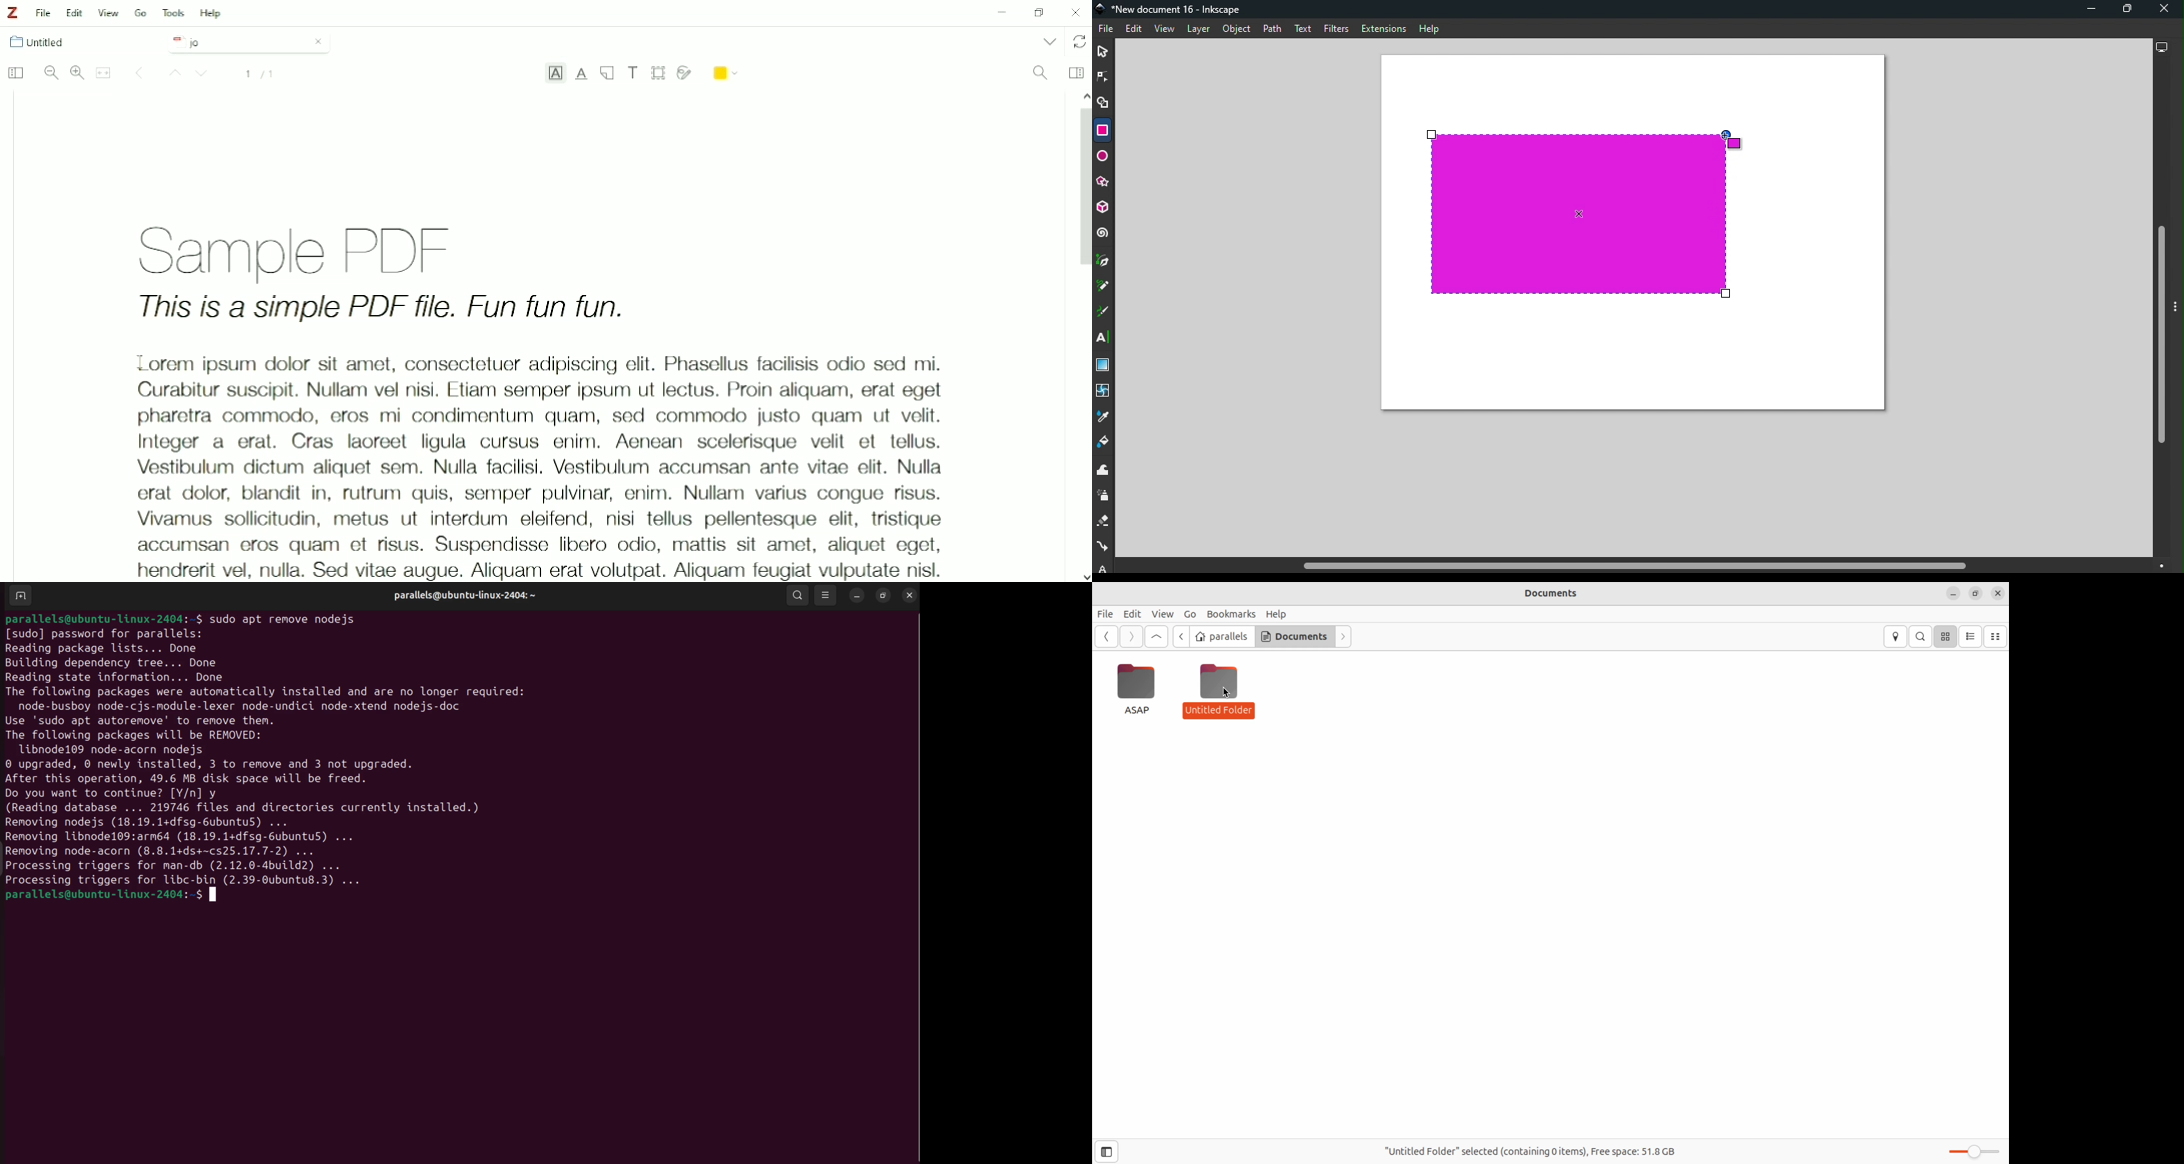 Image resolution: width=2184 pixels, height=1176 pixels. I want to click on Down, so click(204, 75).